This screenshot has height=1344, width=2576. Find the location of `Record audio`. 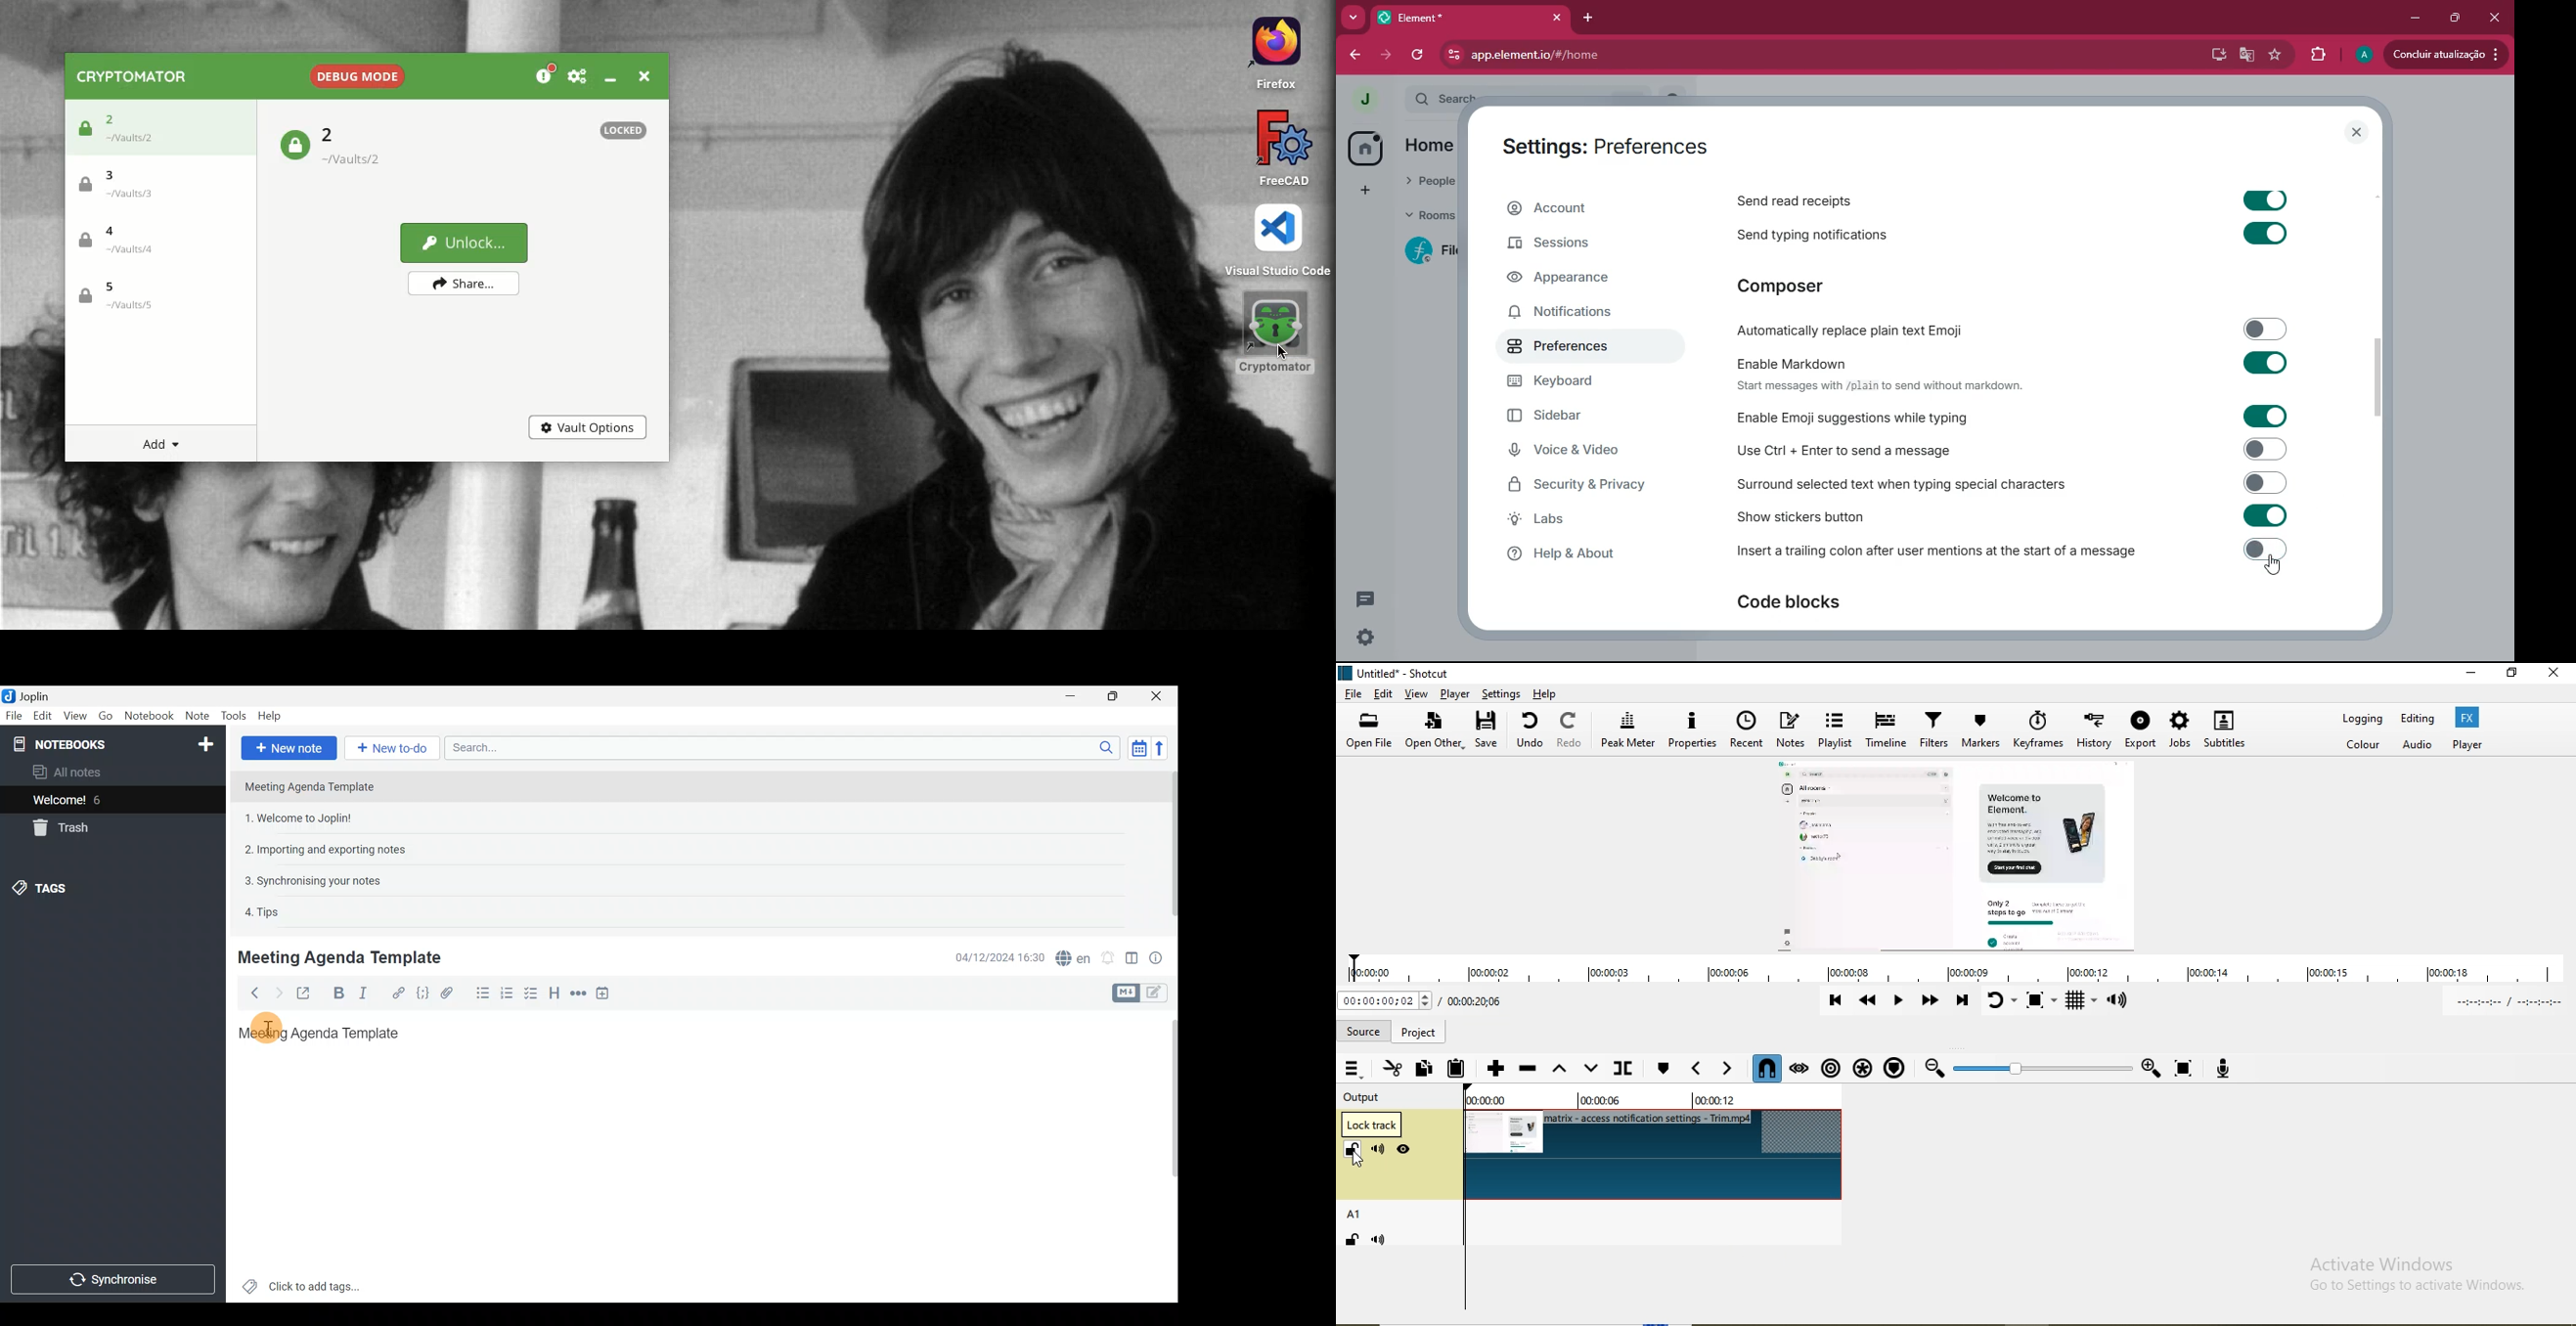

Record audio is located at coordinates (2220, 1066).